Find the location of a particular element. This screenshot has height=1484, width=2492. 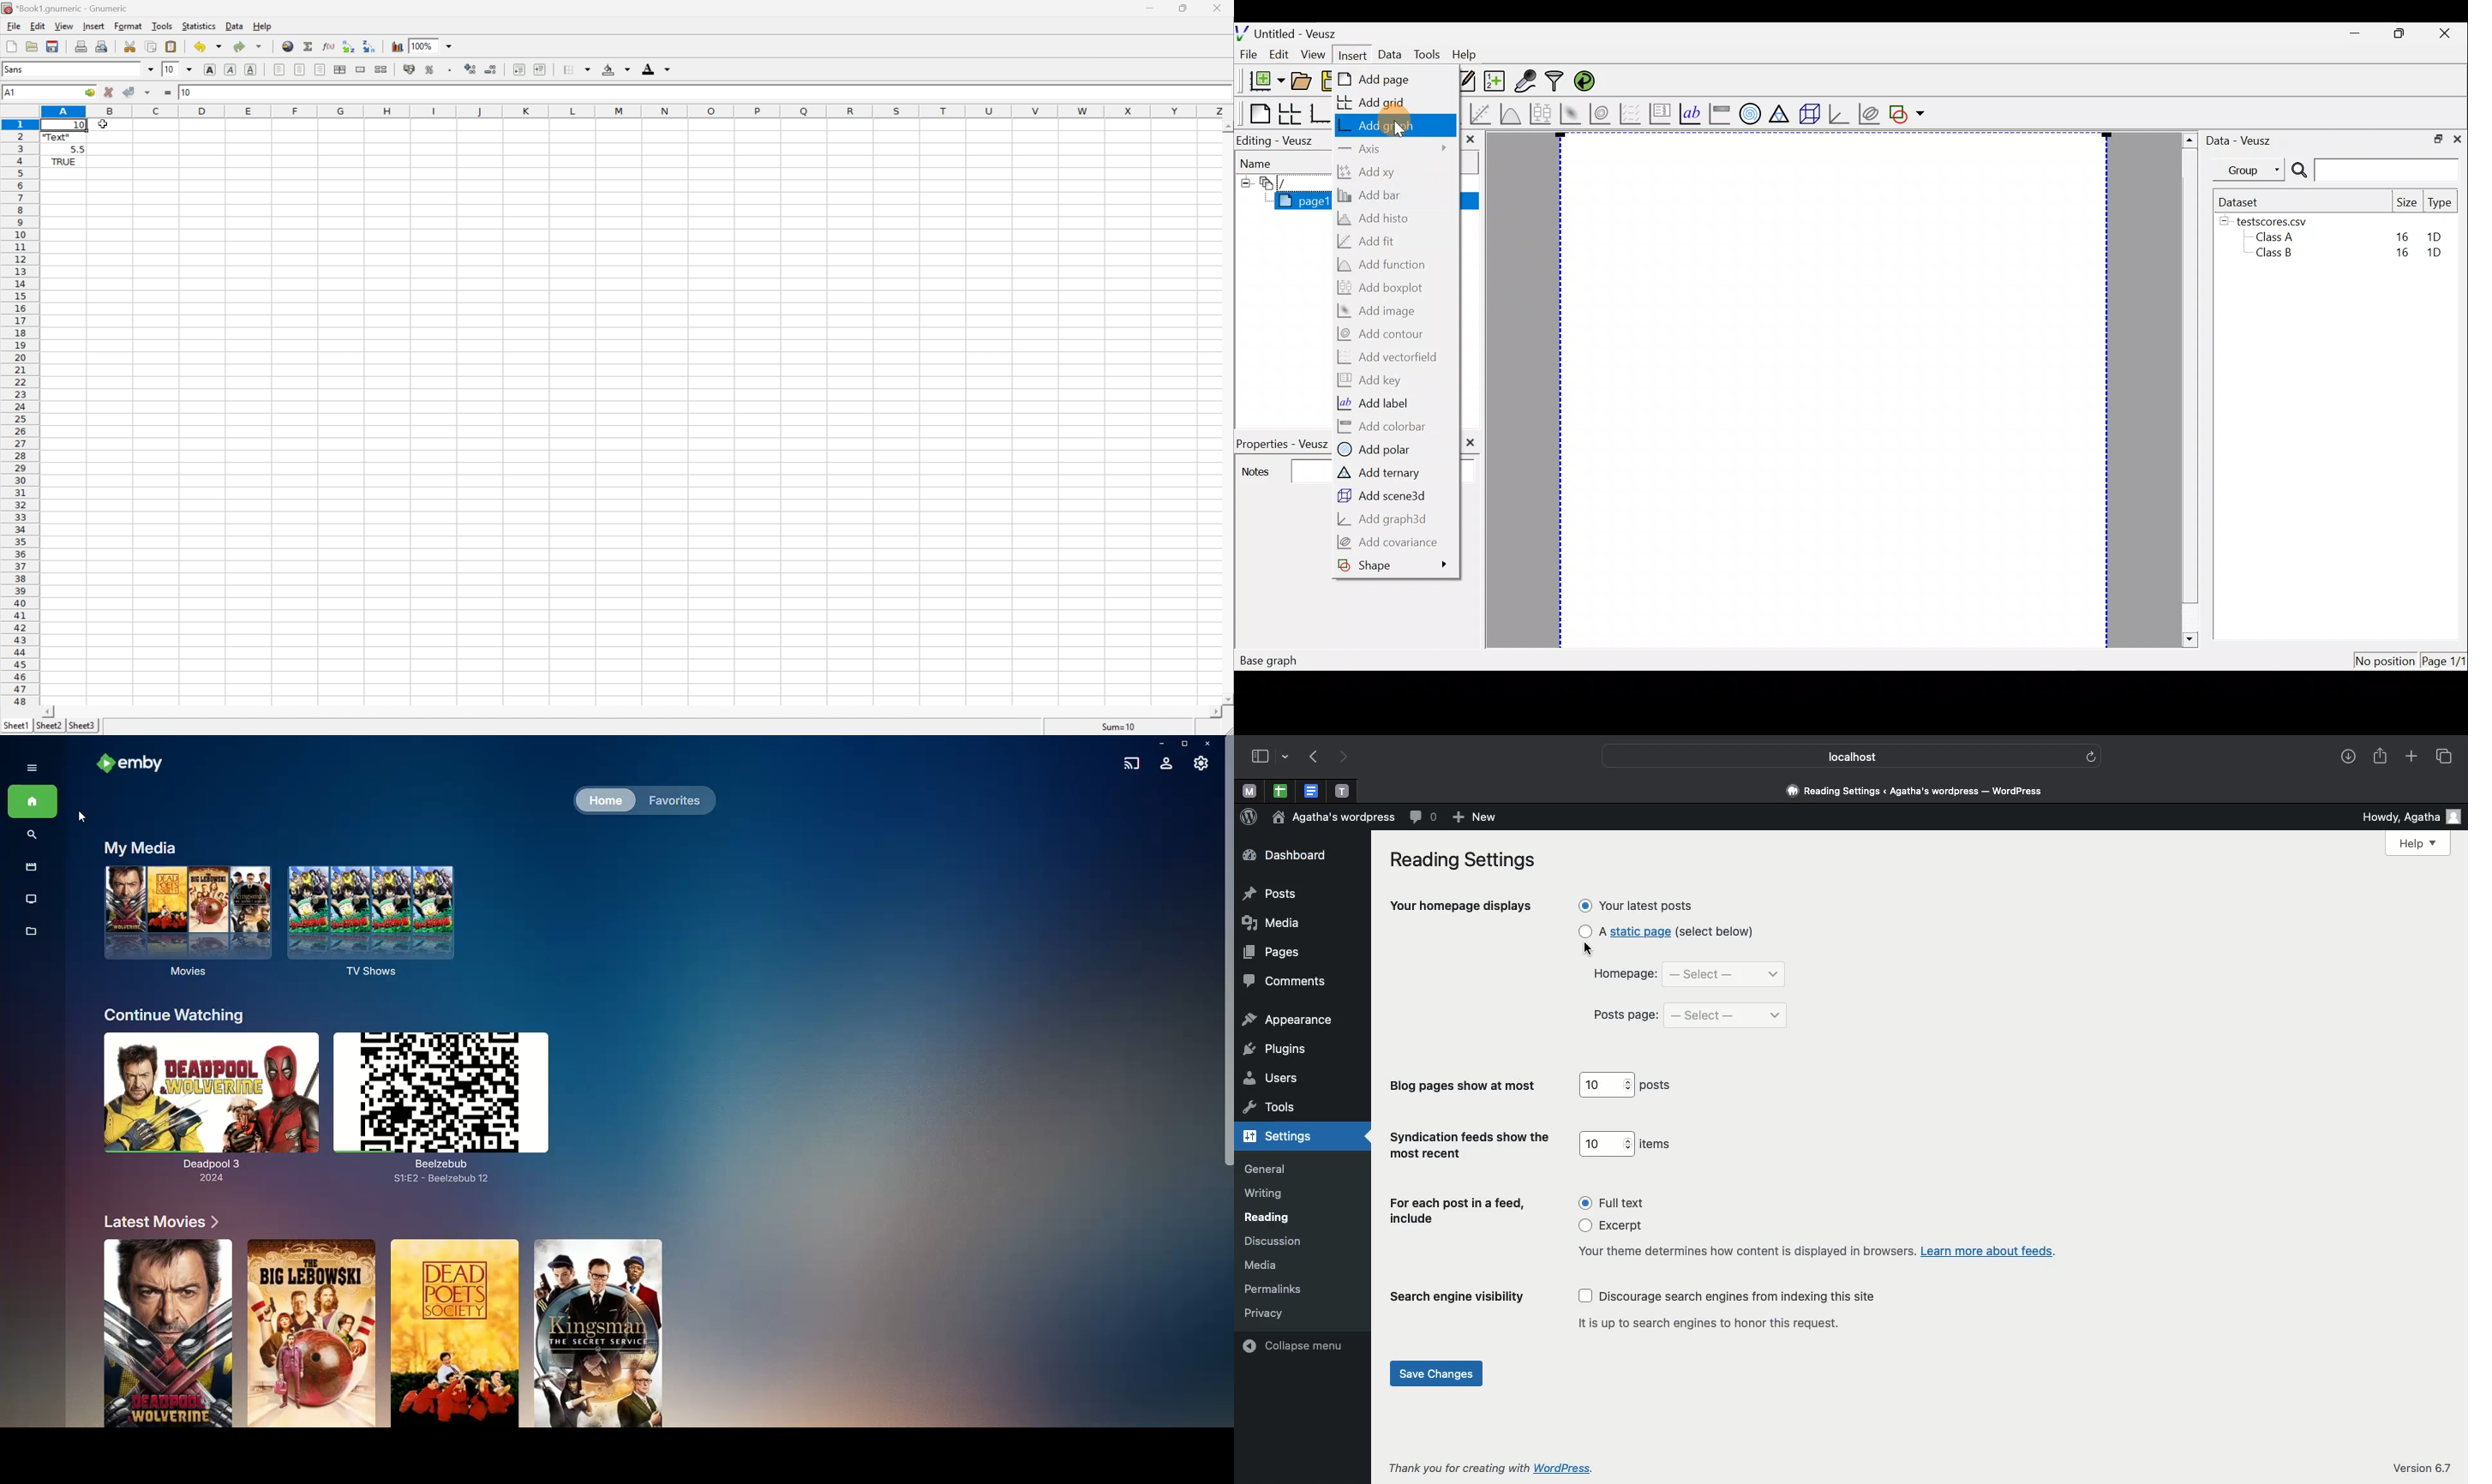

For each post in a feed, include is located at coordinates (1459, 1212).